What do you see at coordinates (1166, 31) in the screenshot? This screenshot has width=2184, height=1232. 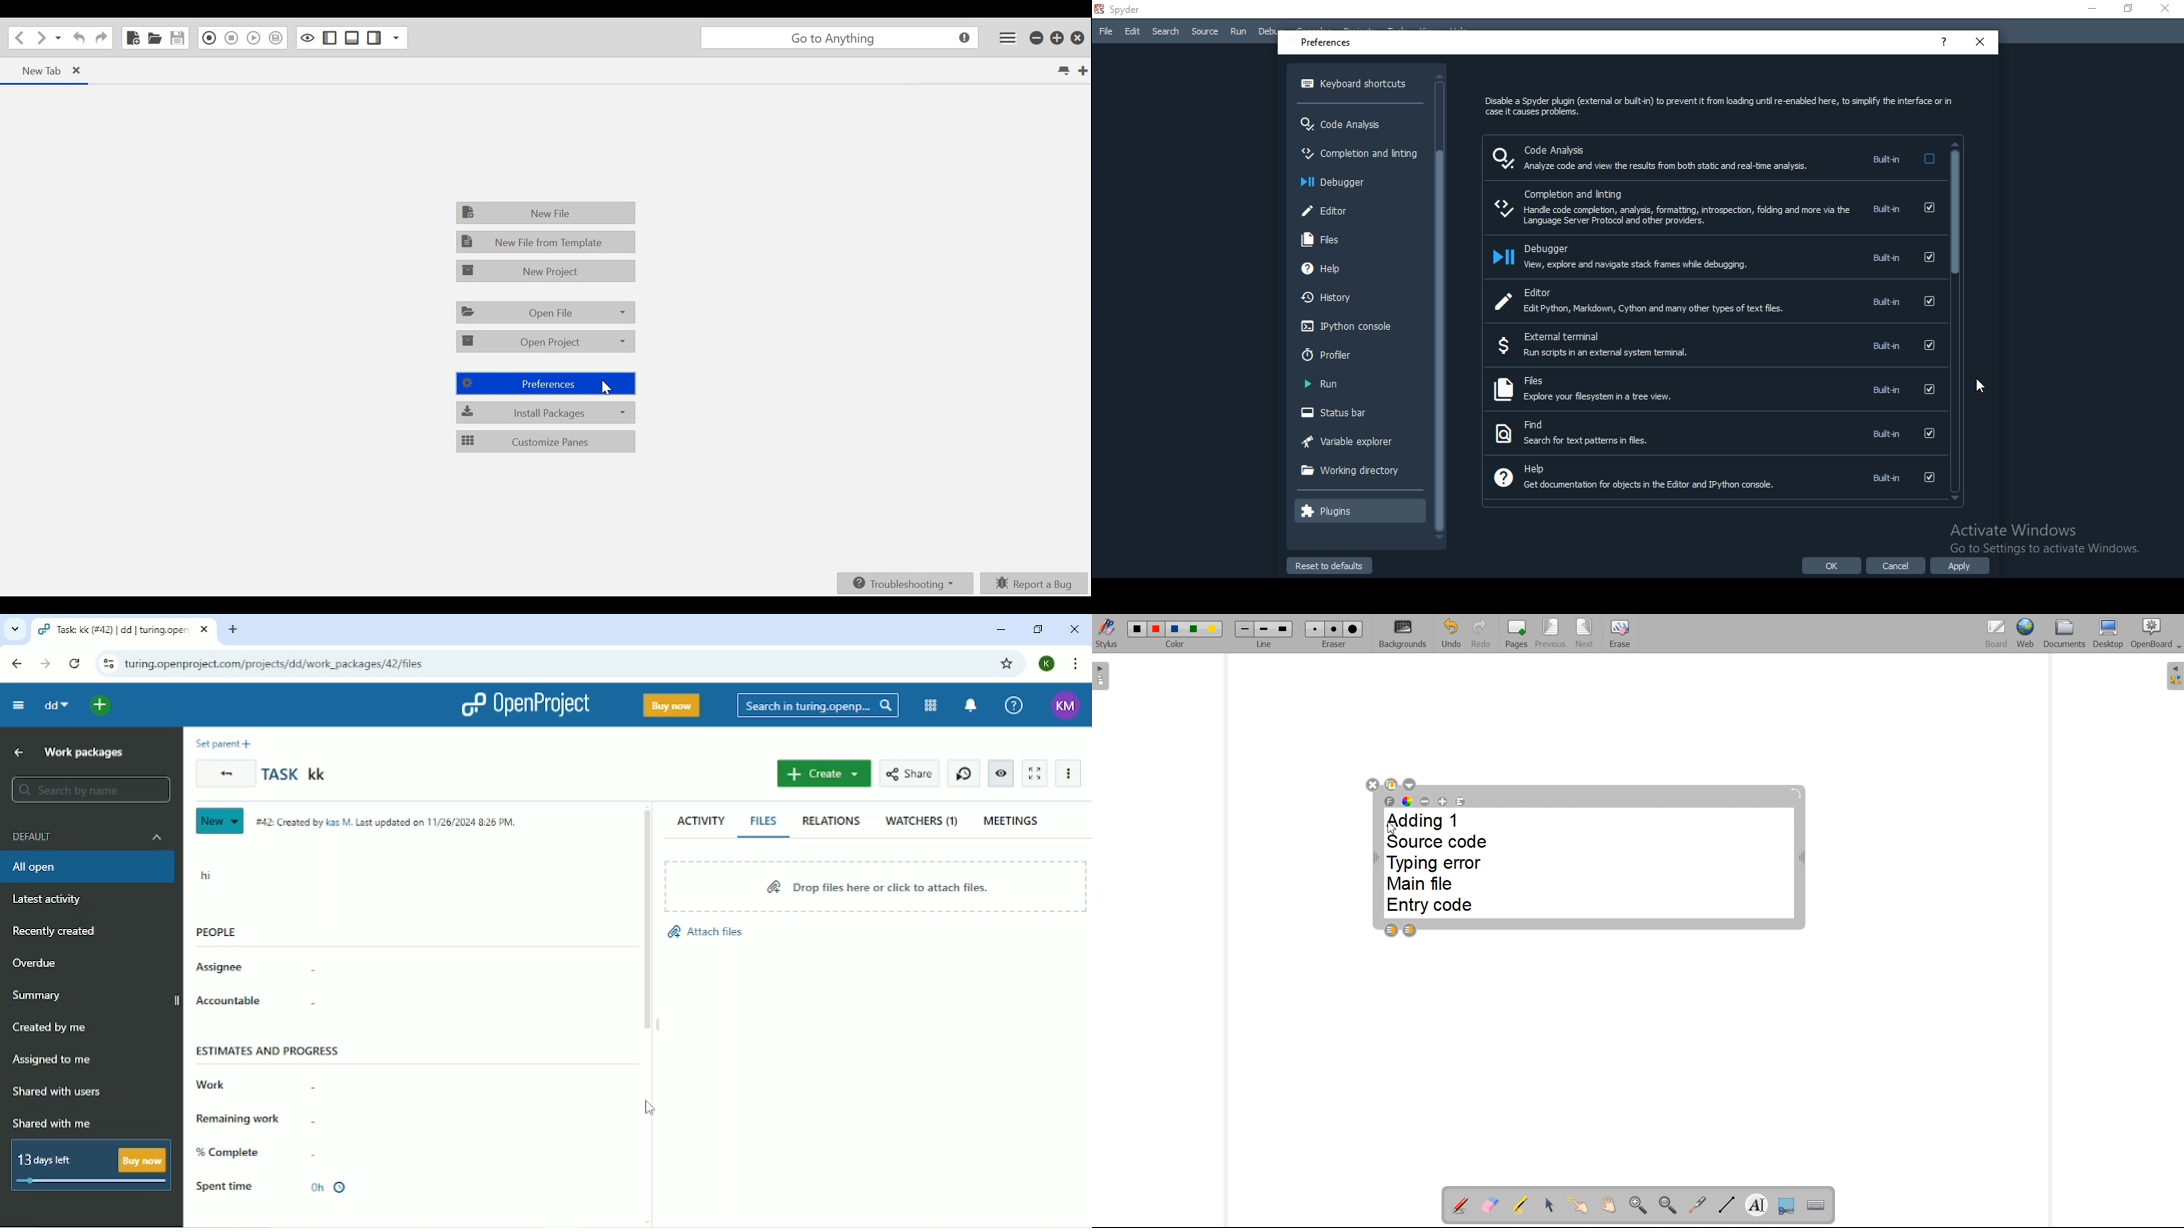 I see `Search` at bounding box center [1166, 31].